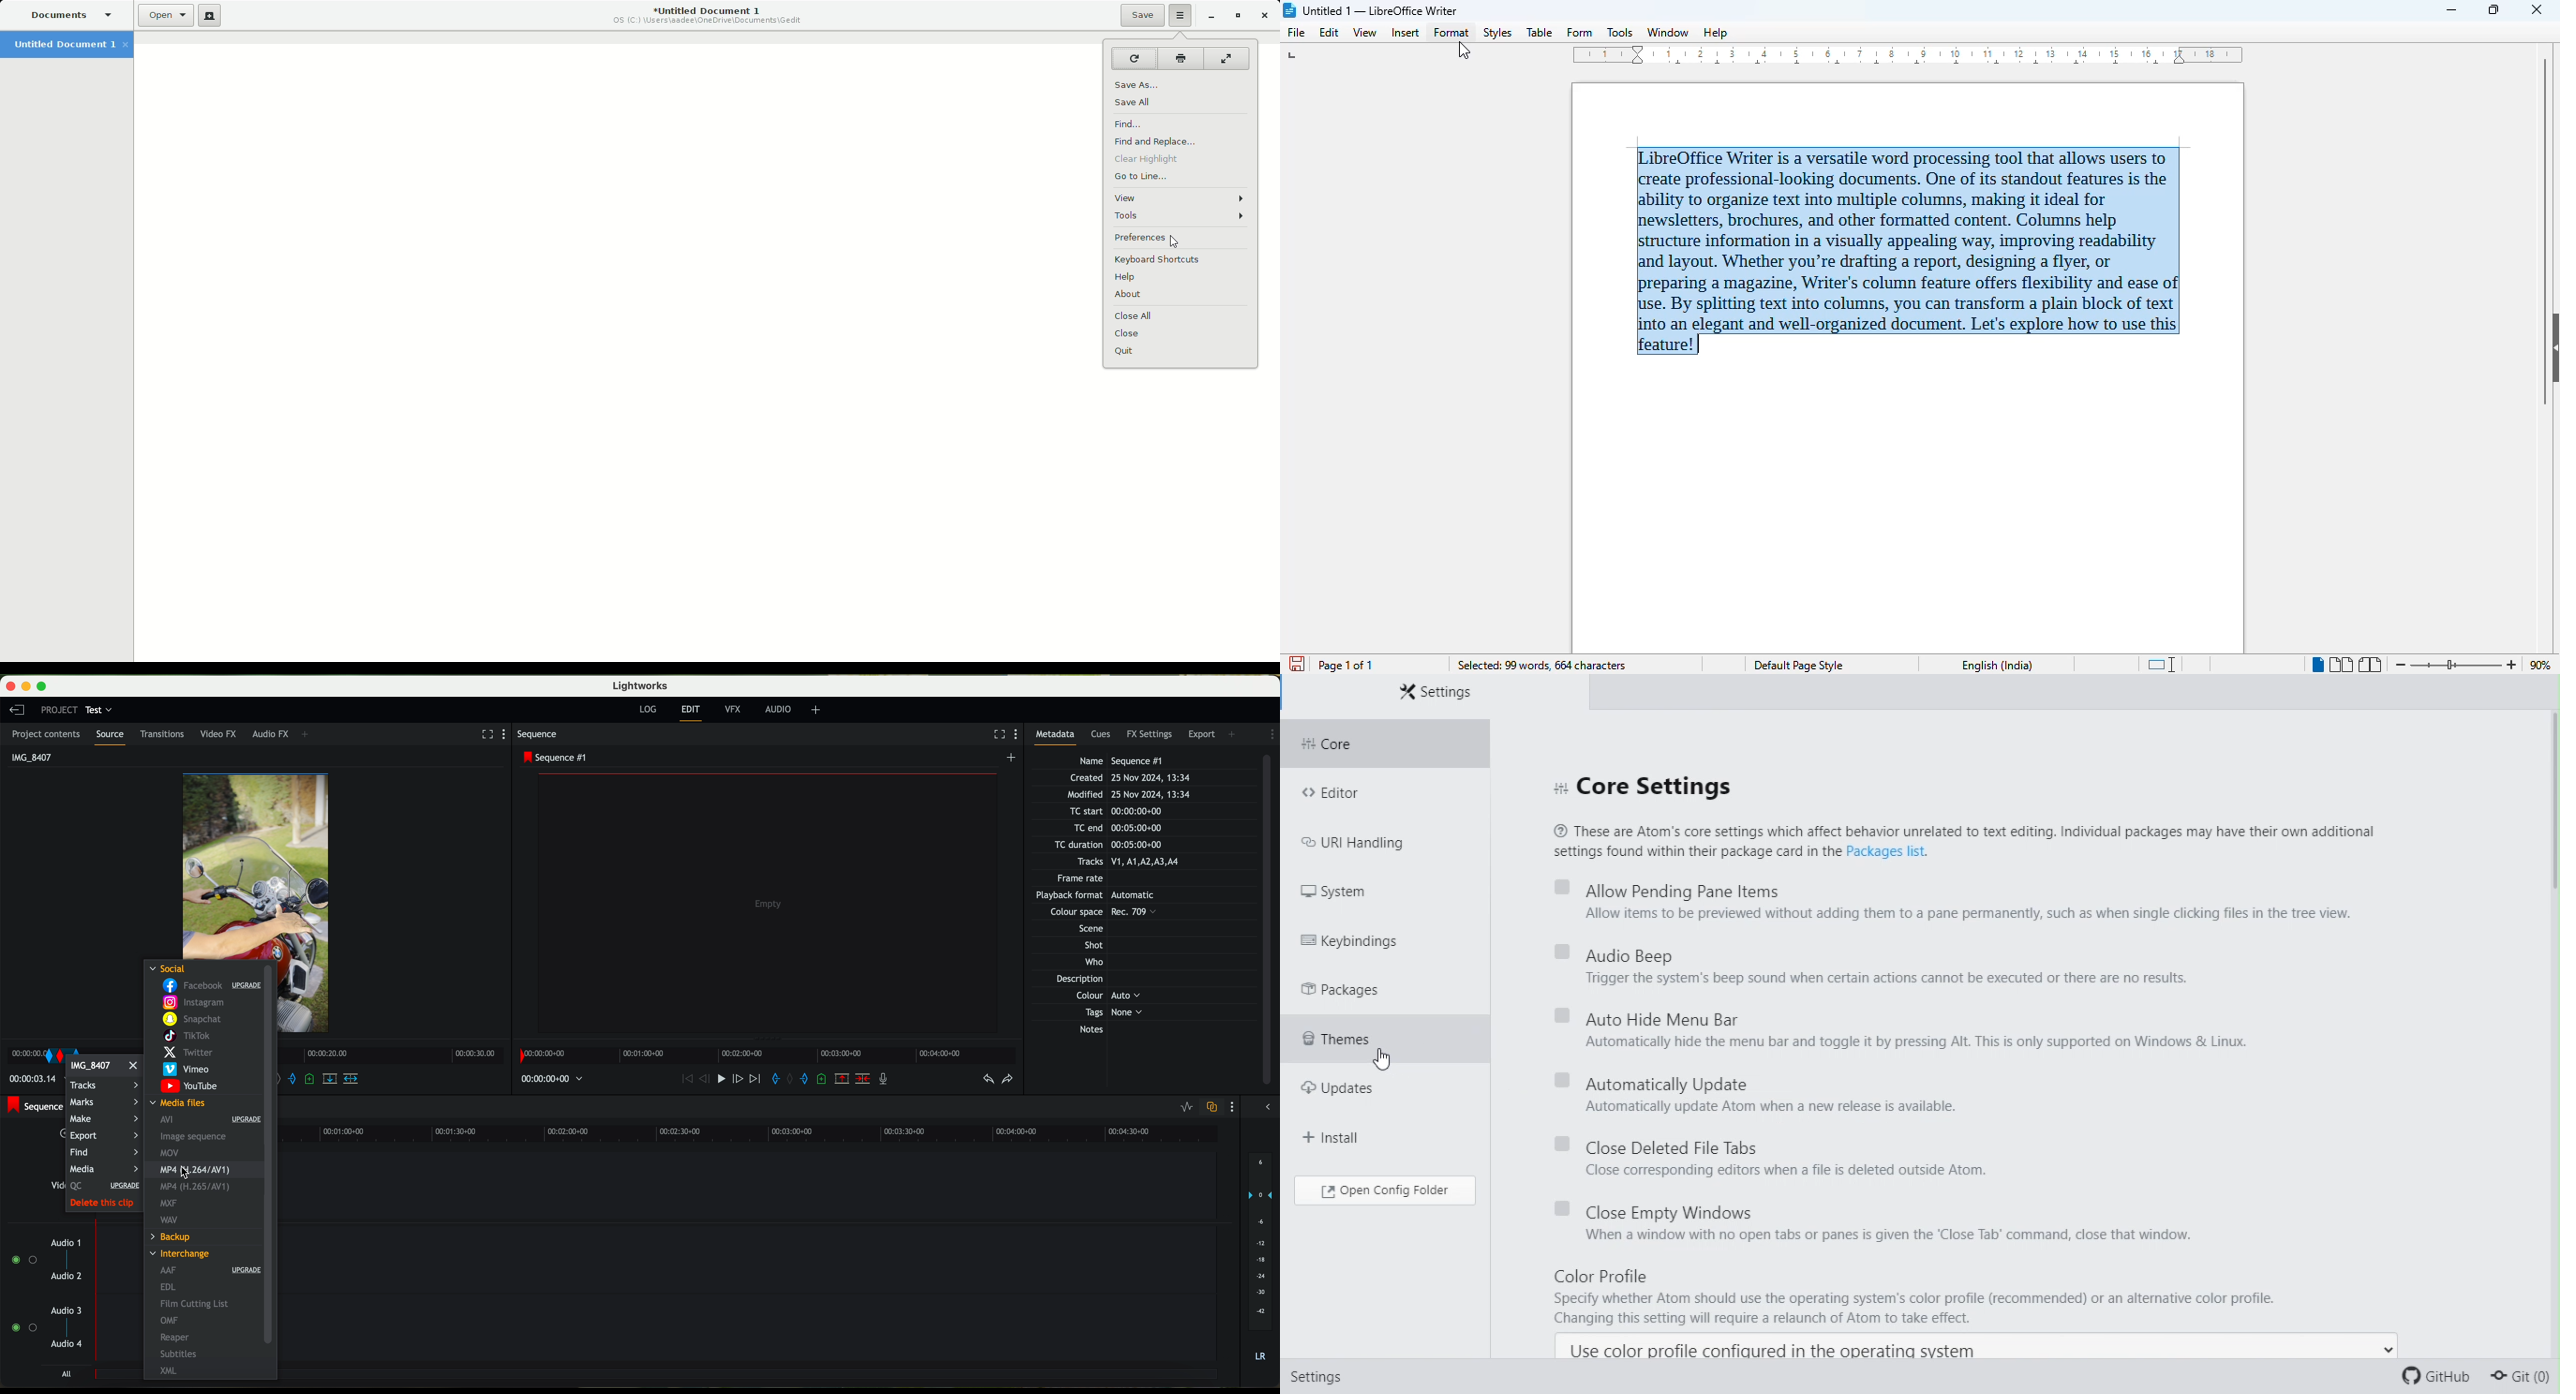 The height and width of the screenshot is (1400, 2576). I want to click on show settings menu, so click(508, 735).